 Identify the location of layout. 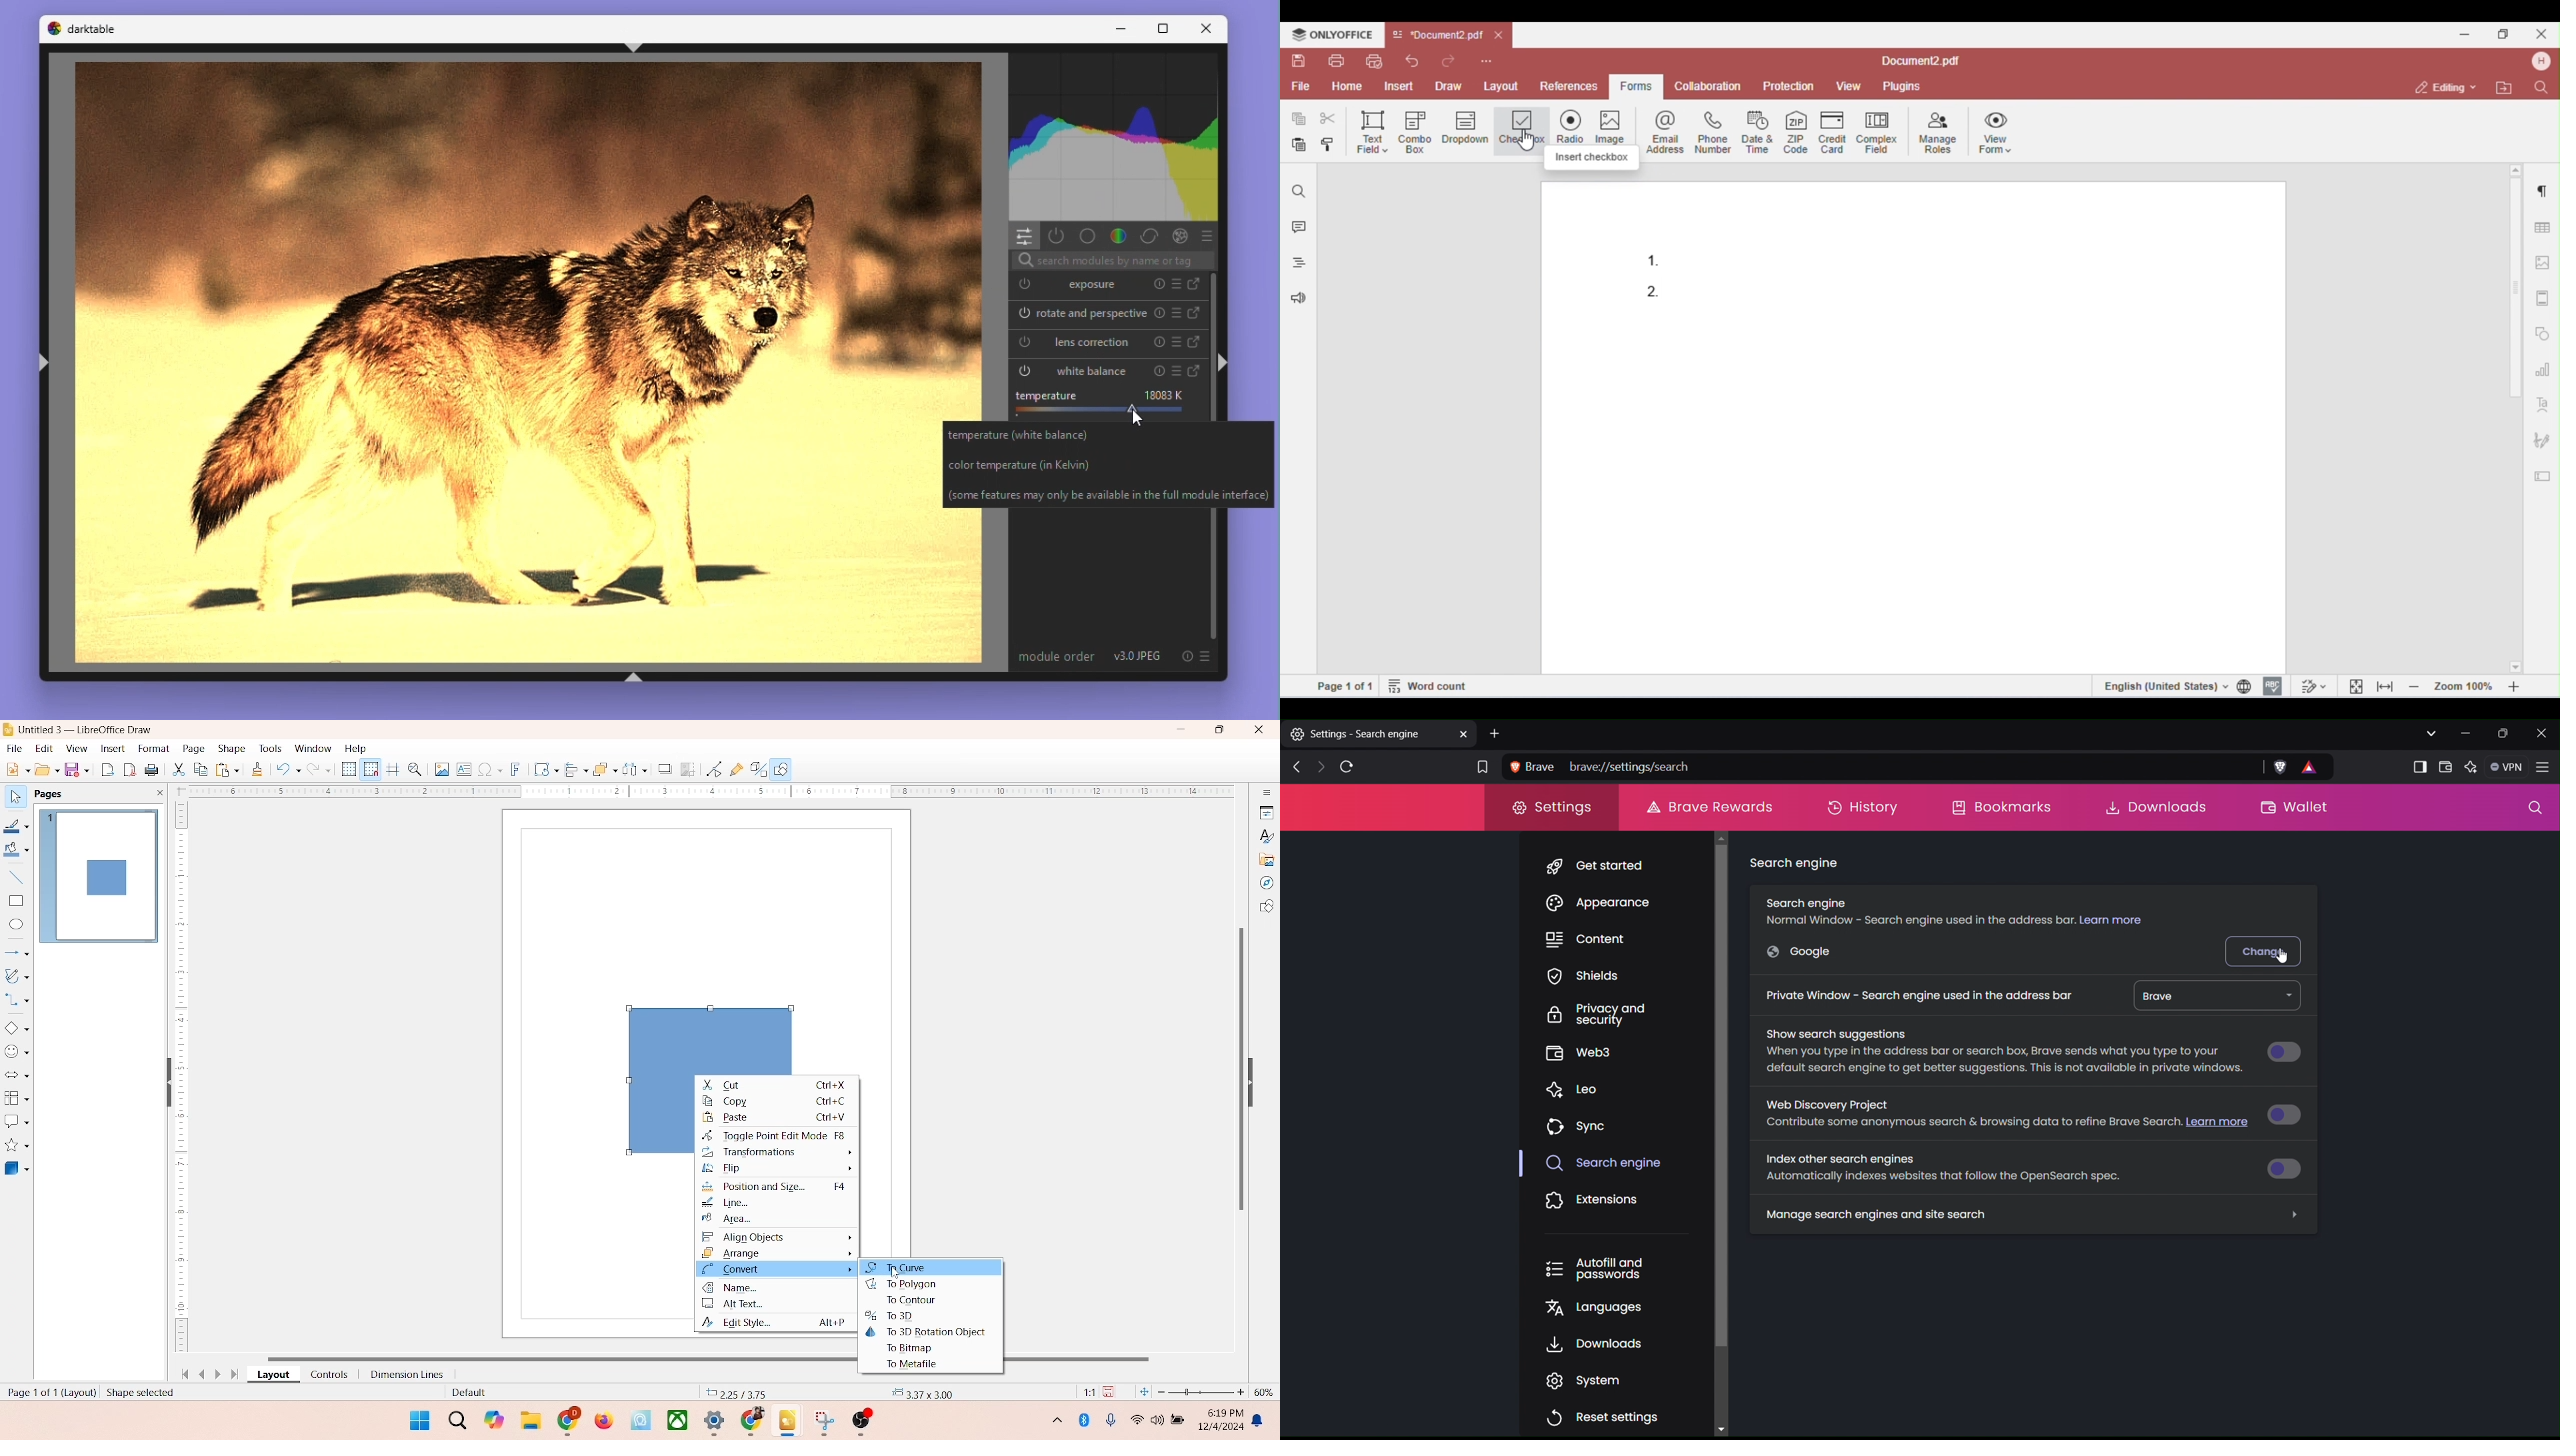
(272, 1375).